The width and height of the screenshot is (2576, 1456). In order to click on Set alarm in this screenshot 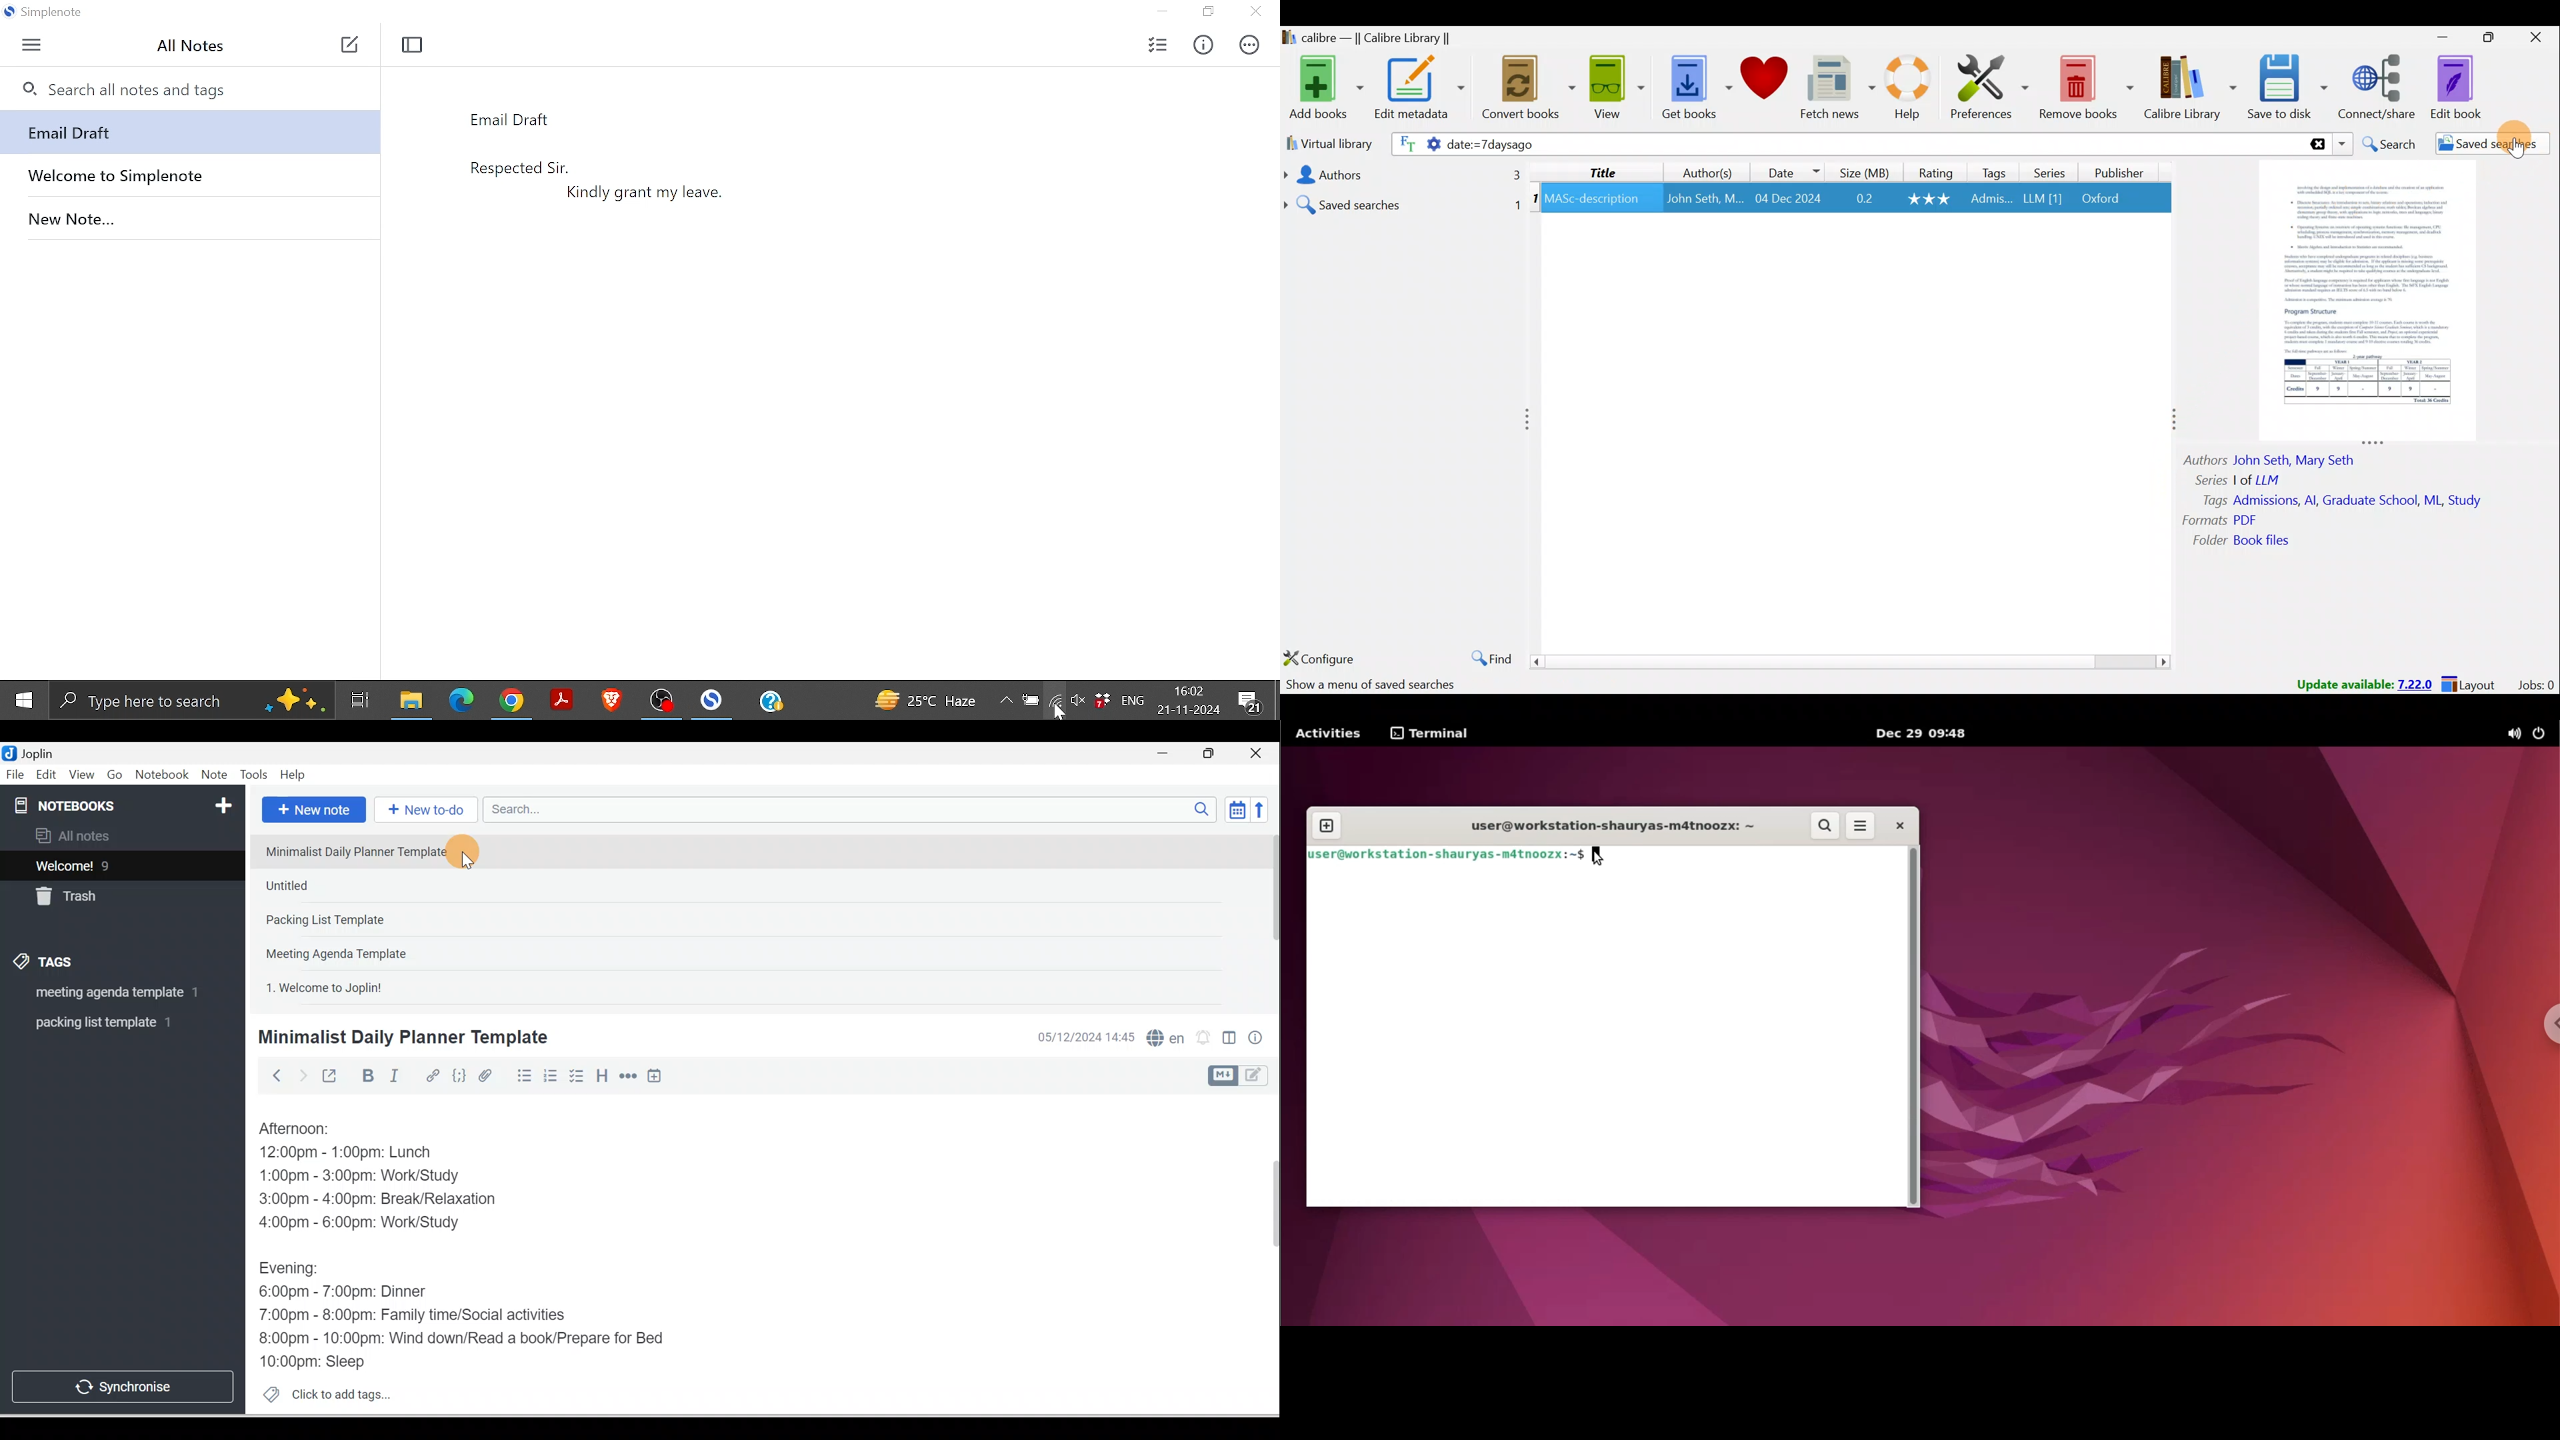, I will do `click(1201, 1038)`.